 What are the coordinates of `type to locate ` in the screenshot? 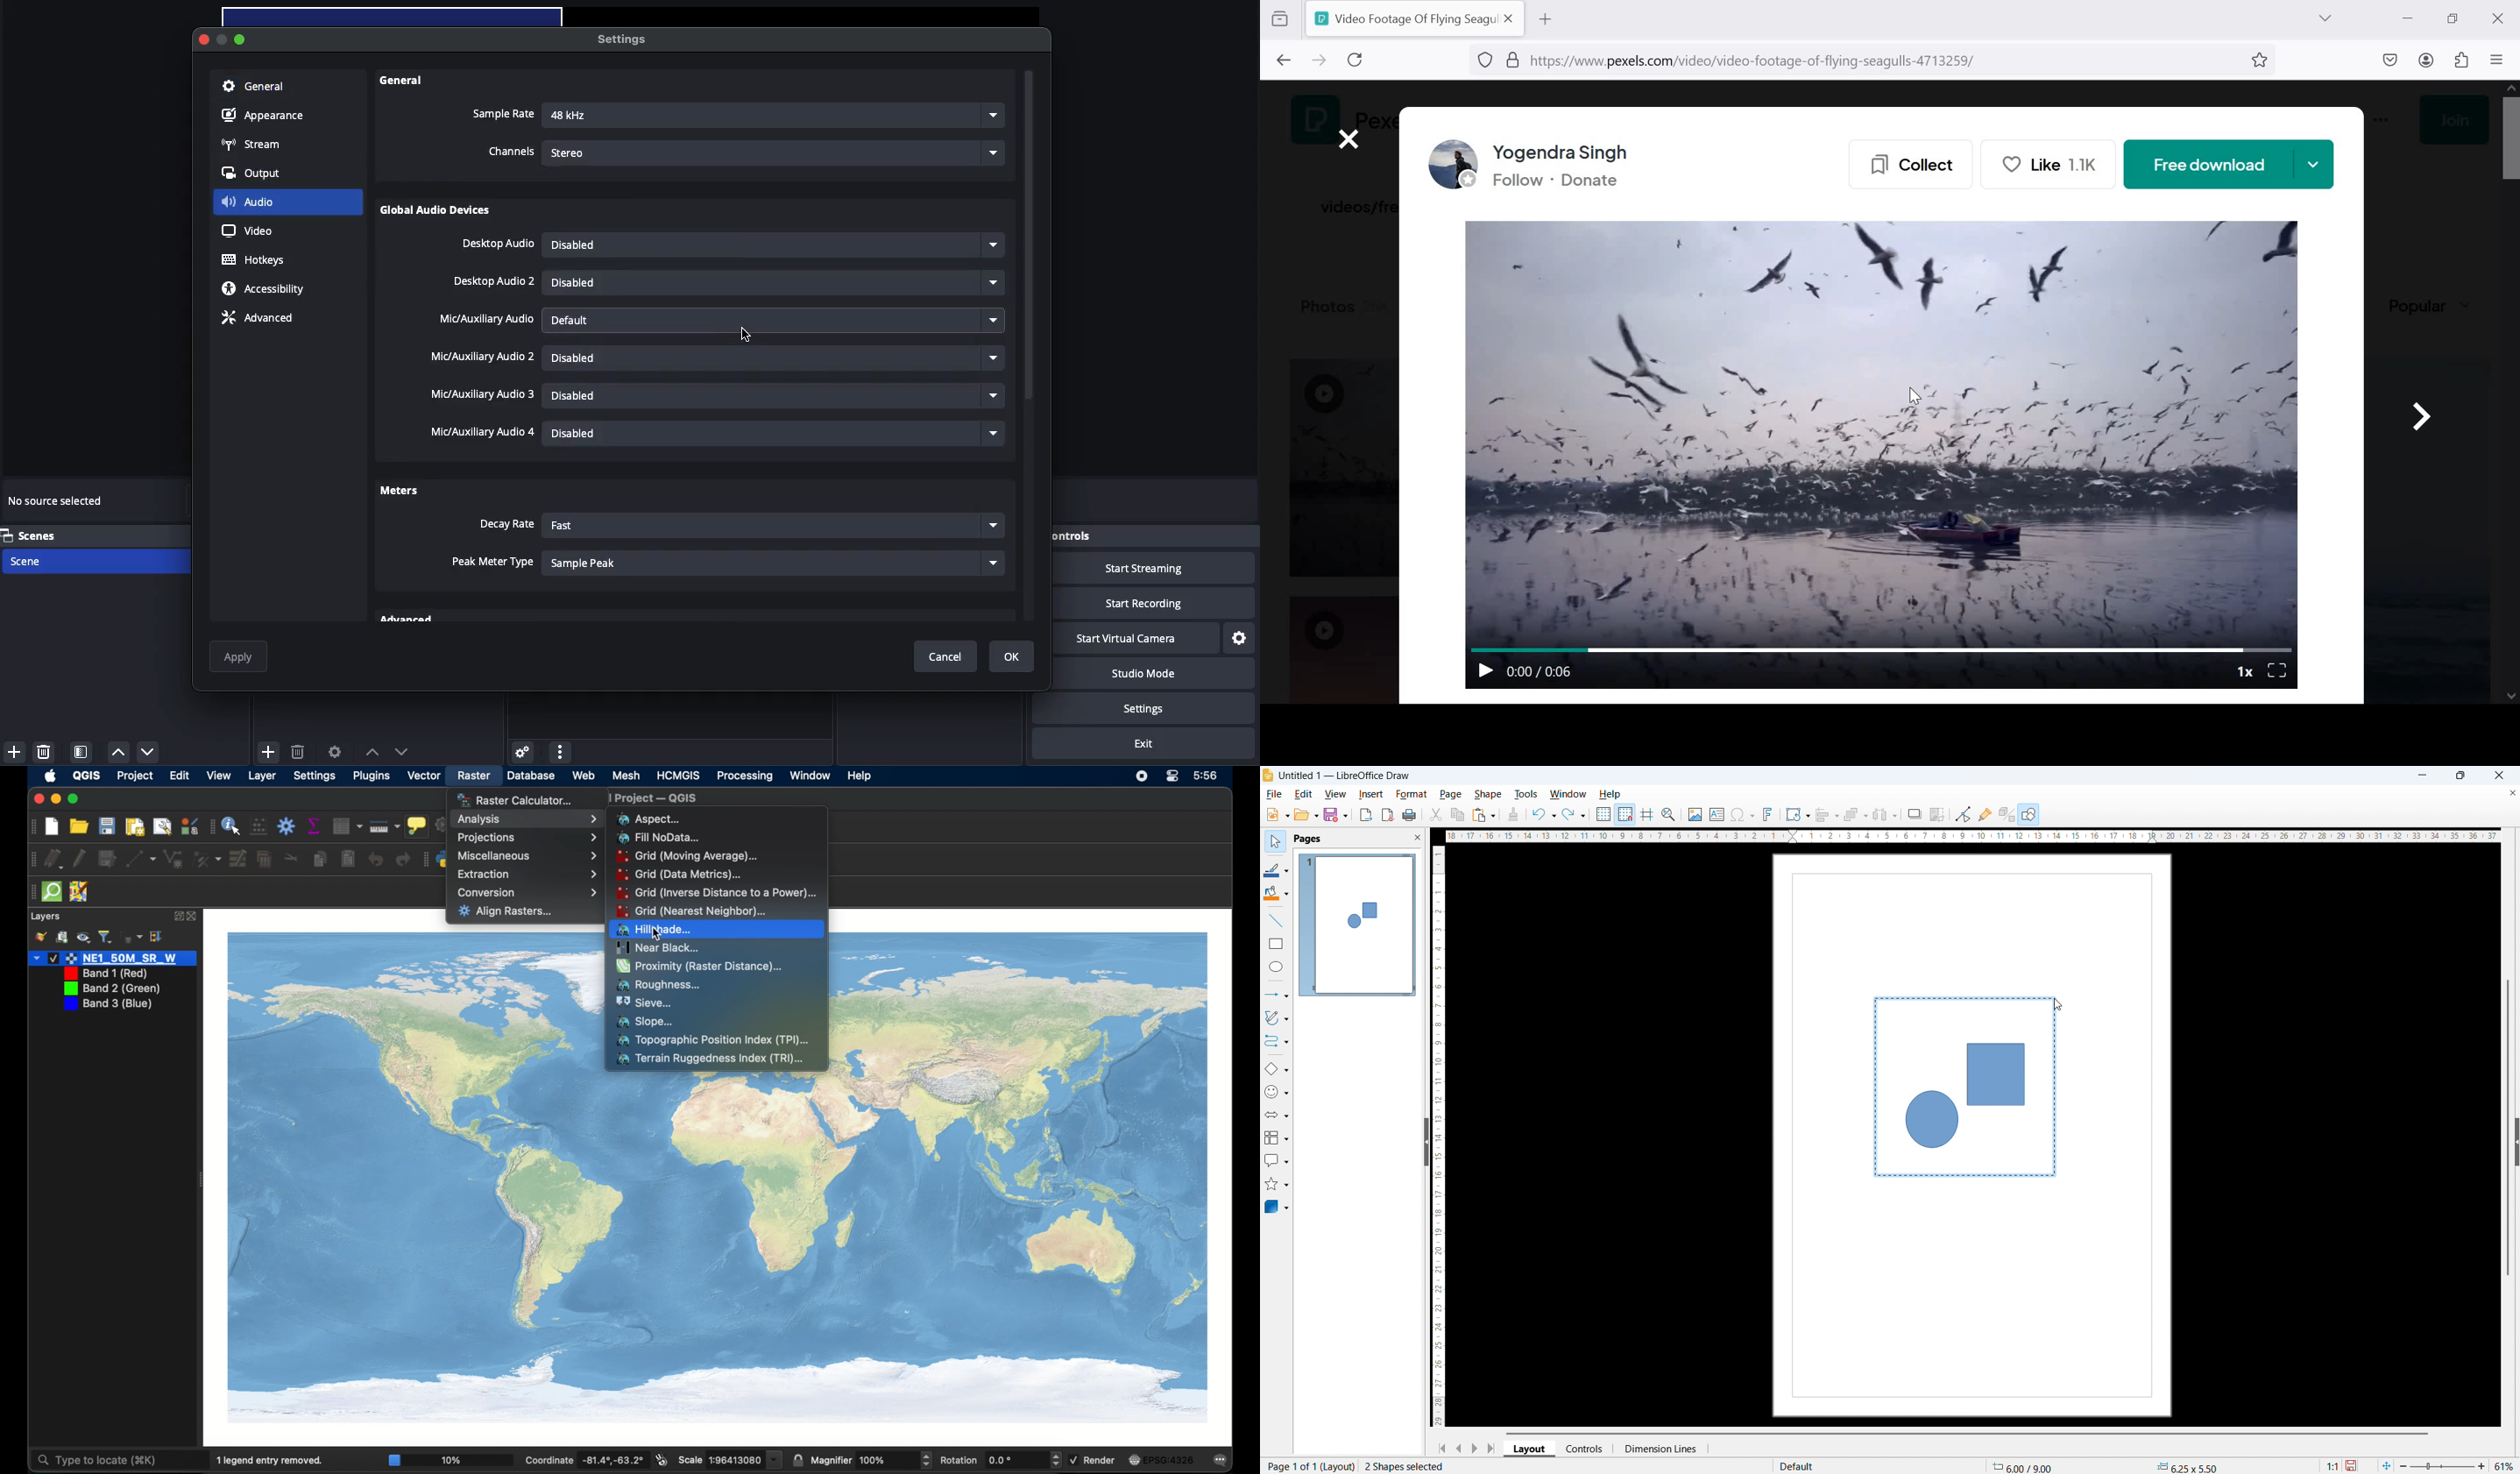 It's located at (96, 1462).